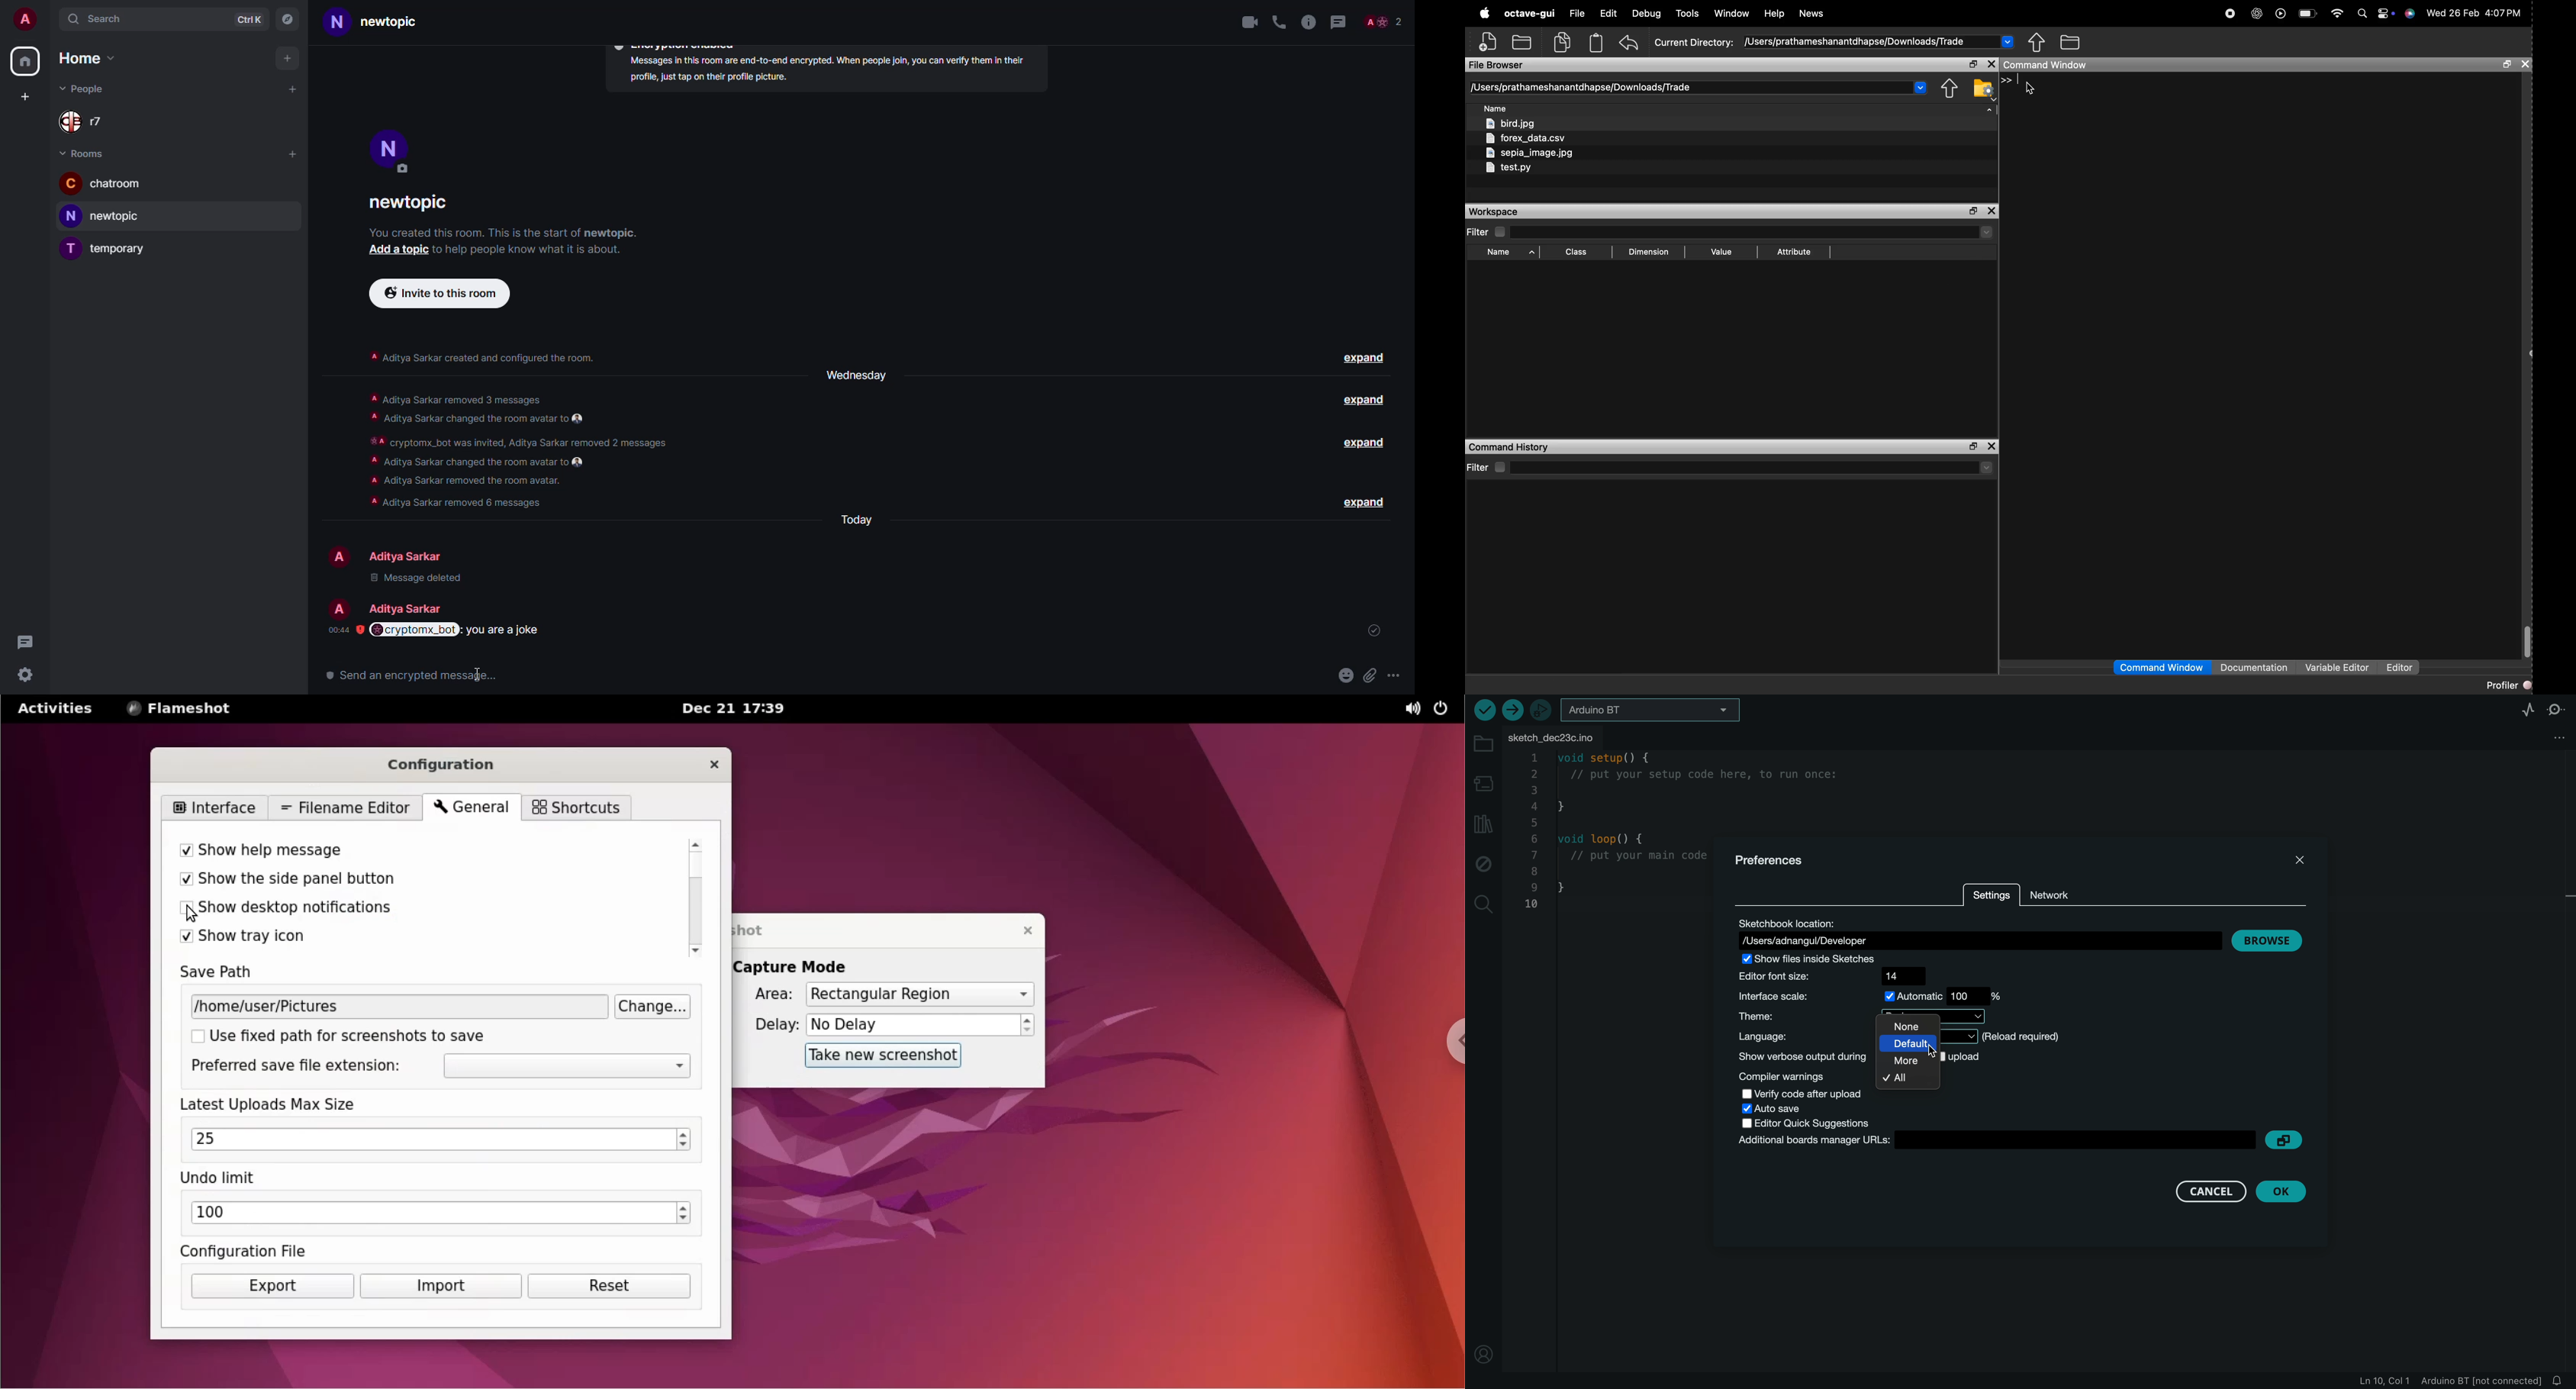 This screenshot has height=1400, width=2576. What do you see at coordinates (1651, 251) in the screenshot?
I see `Dimension` at bounding box center [1651, 251].